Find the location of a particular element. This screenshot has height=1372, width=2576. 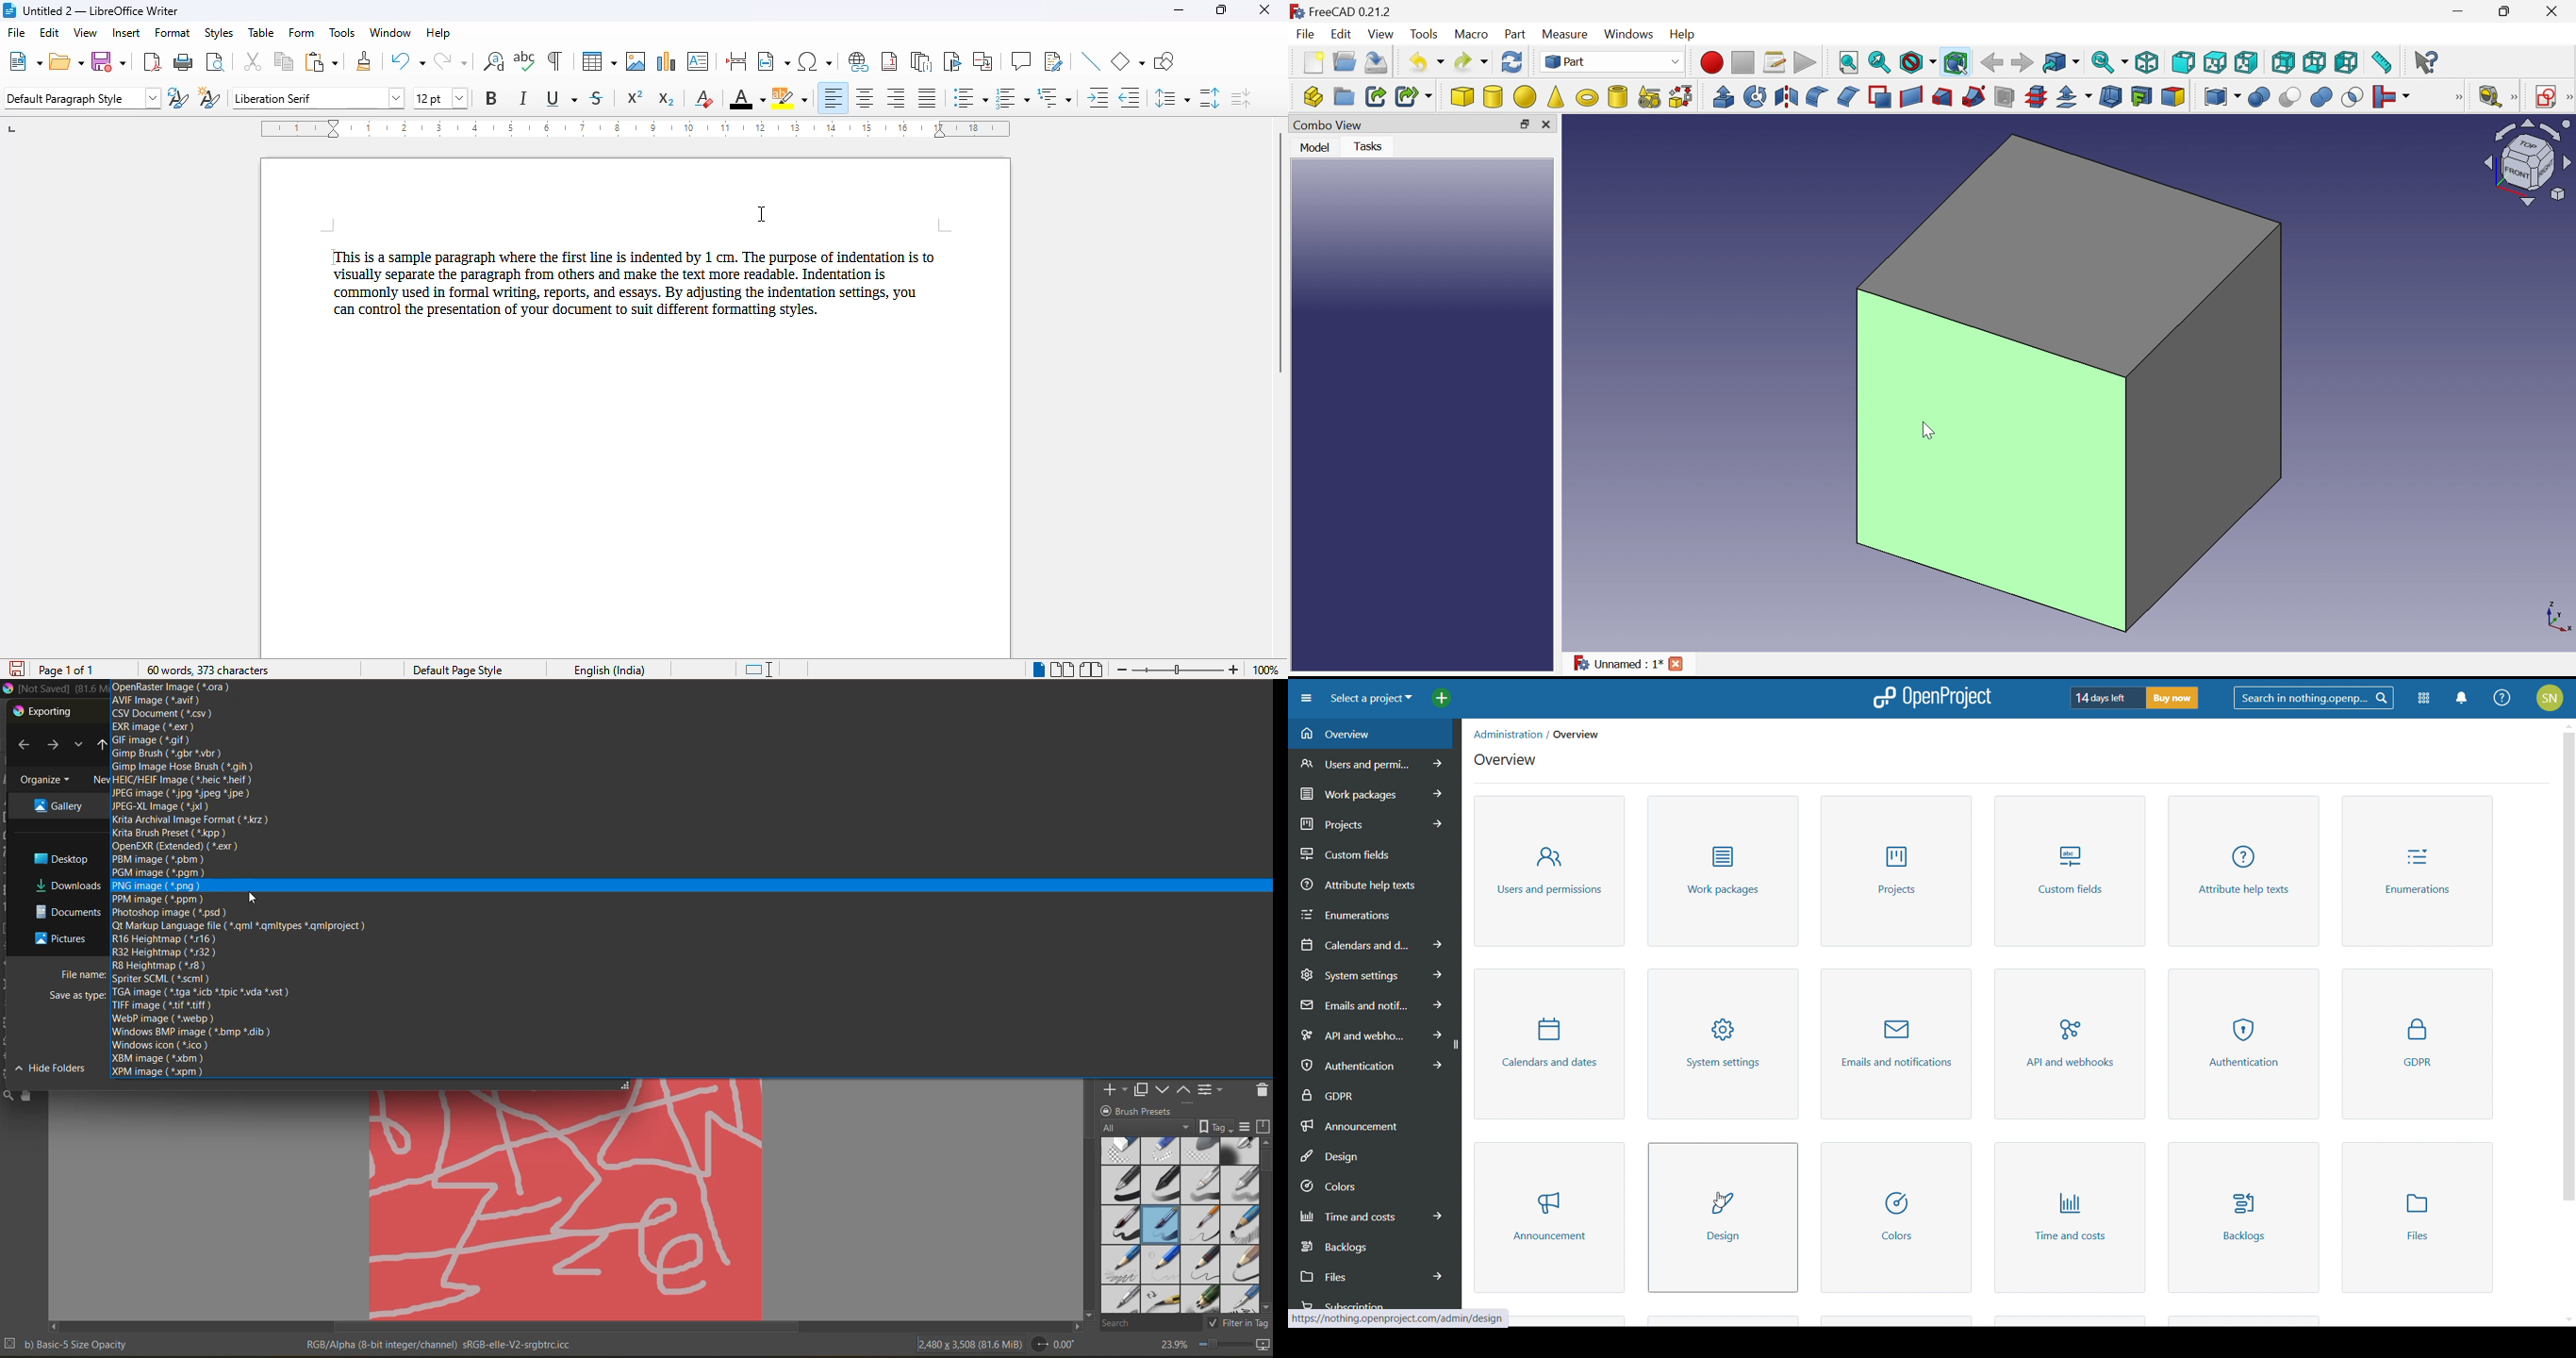

Measure is located at coordinates (2515, 97).